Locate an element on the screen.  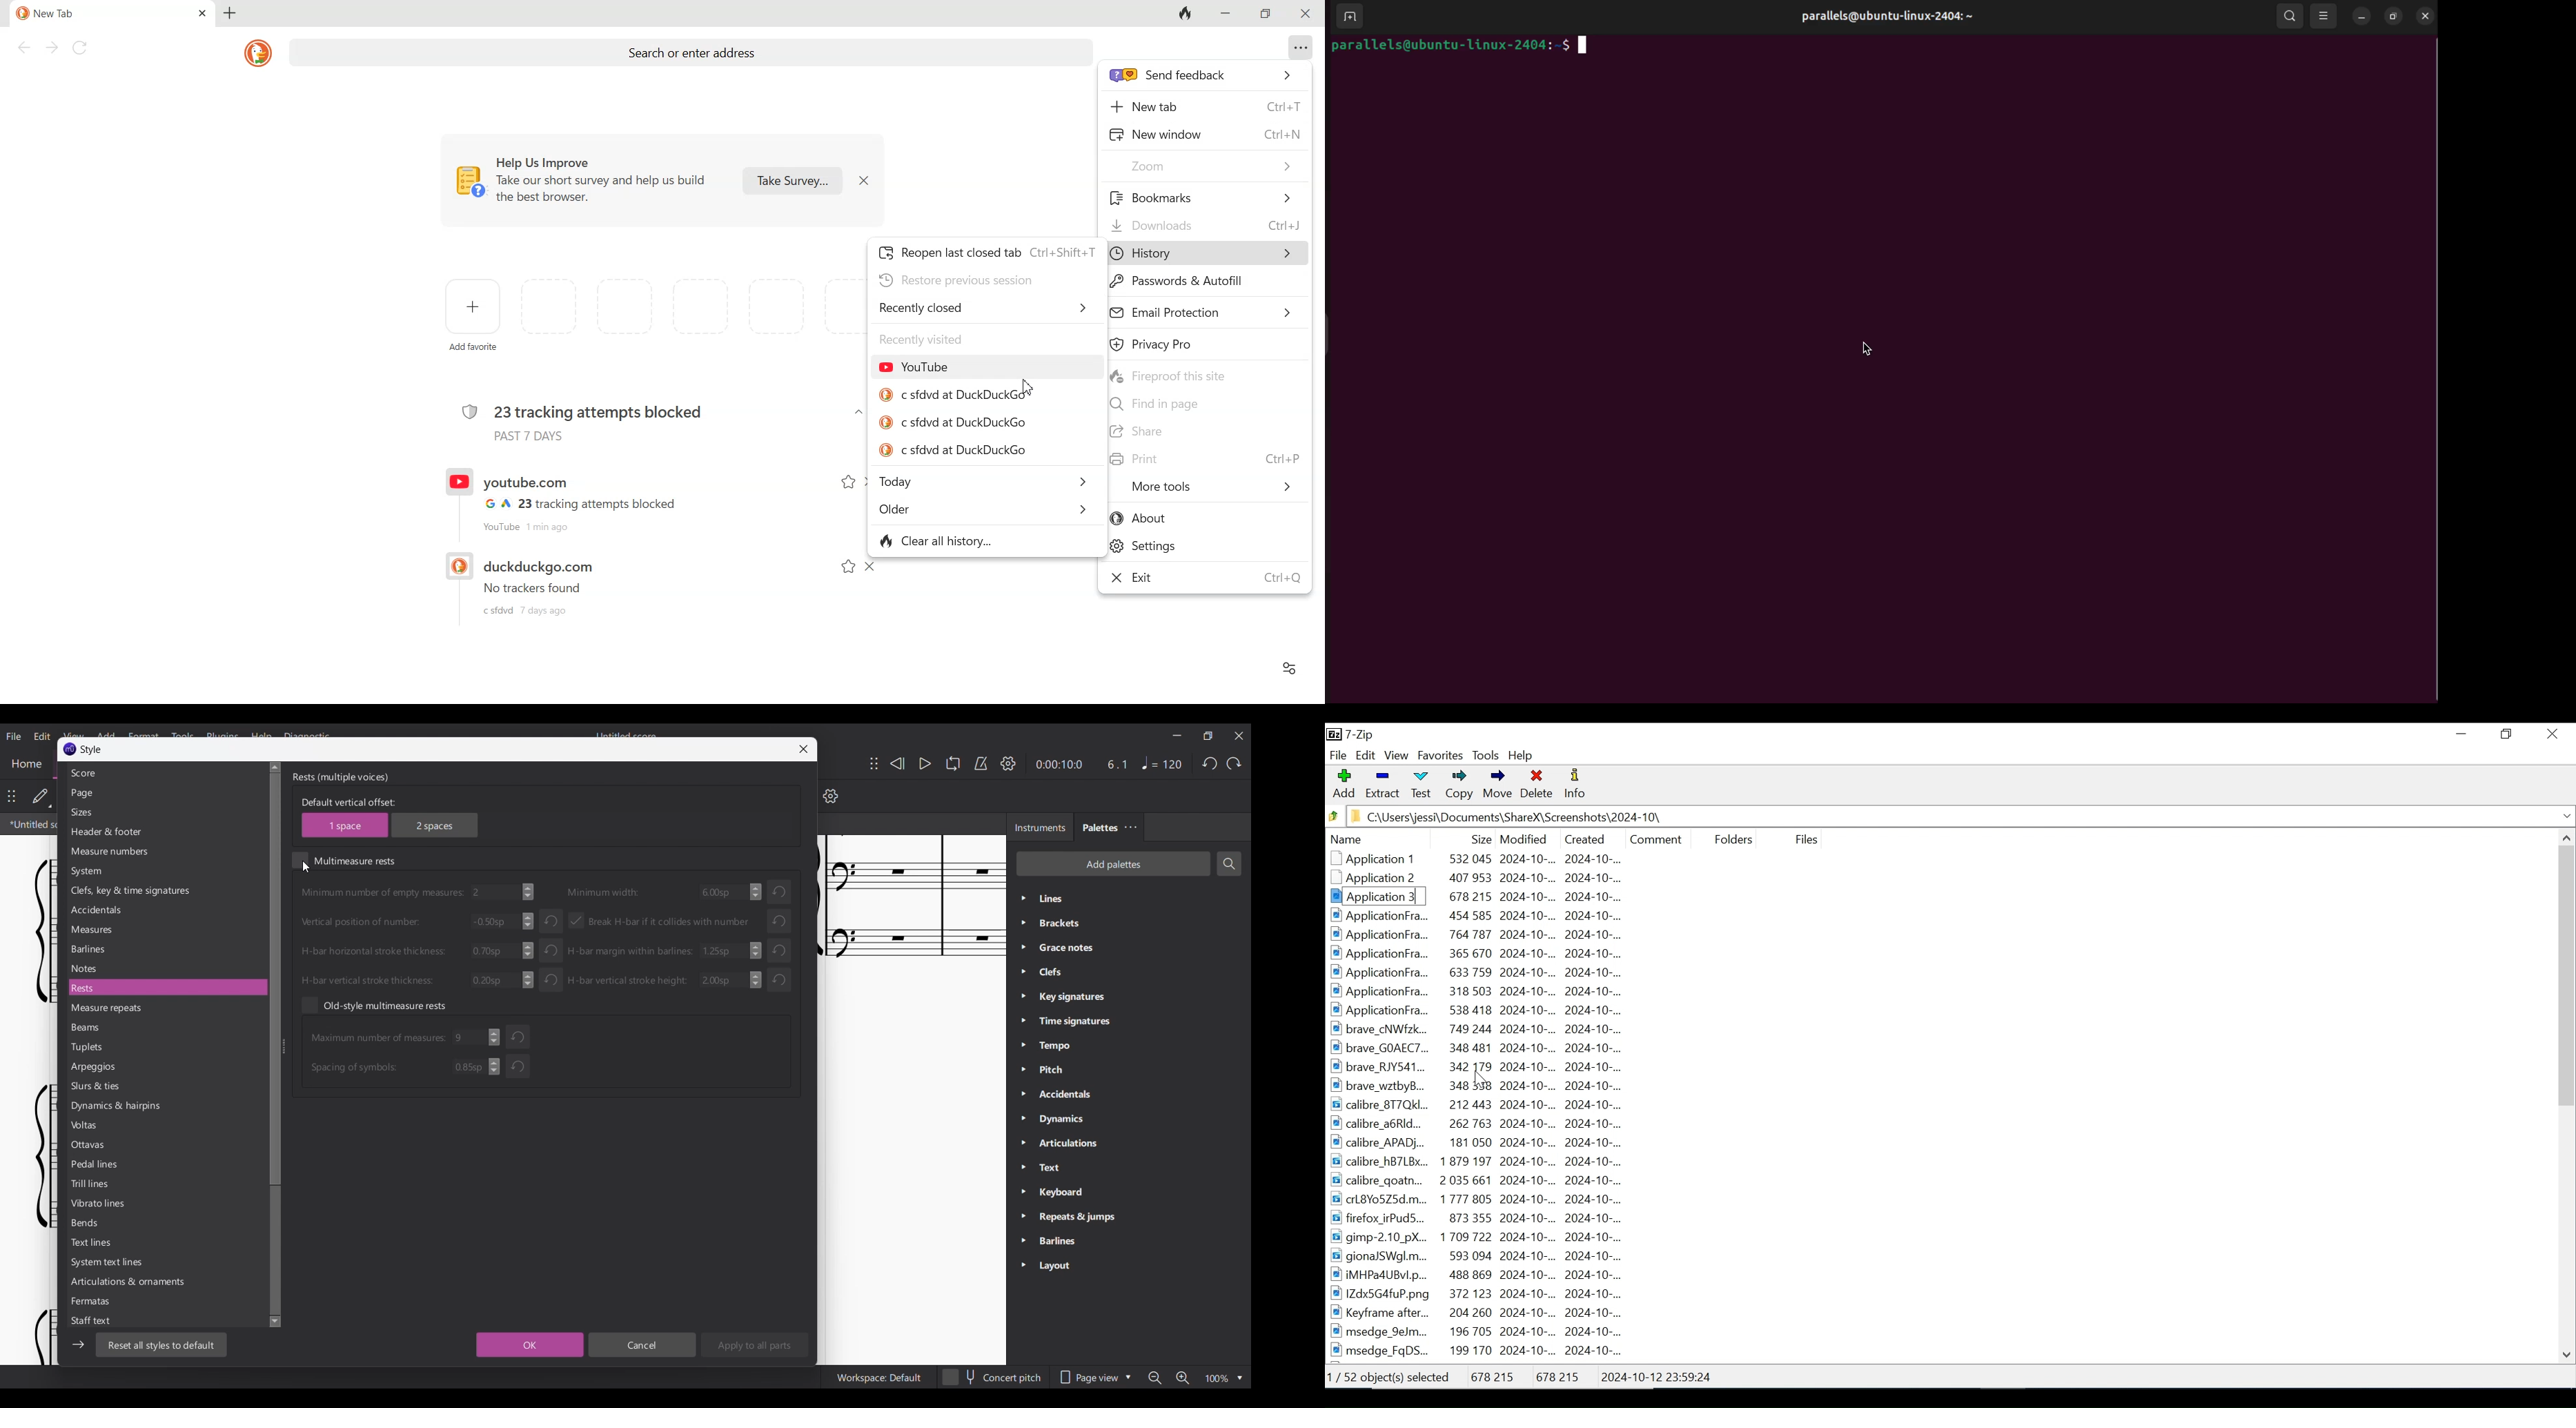
Zoom is located at coordinates (1205, 166).